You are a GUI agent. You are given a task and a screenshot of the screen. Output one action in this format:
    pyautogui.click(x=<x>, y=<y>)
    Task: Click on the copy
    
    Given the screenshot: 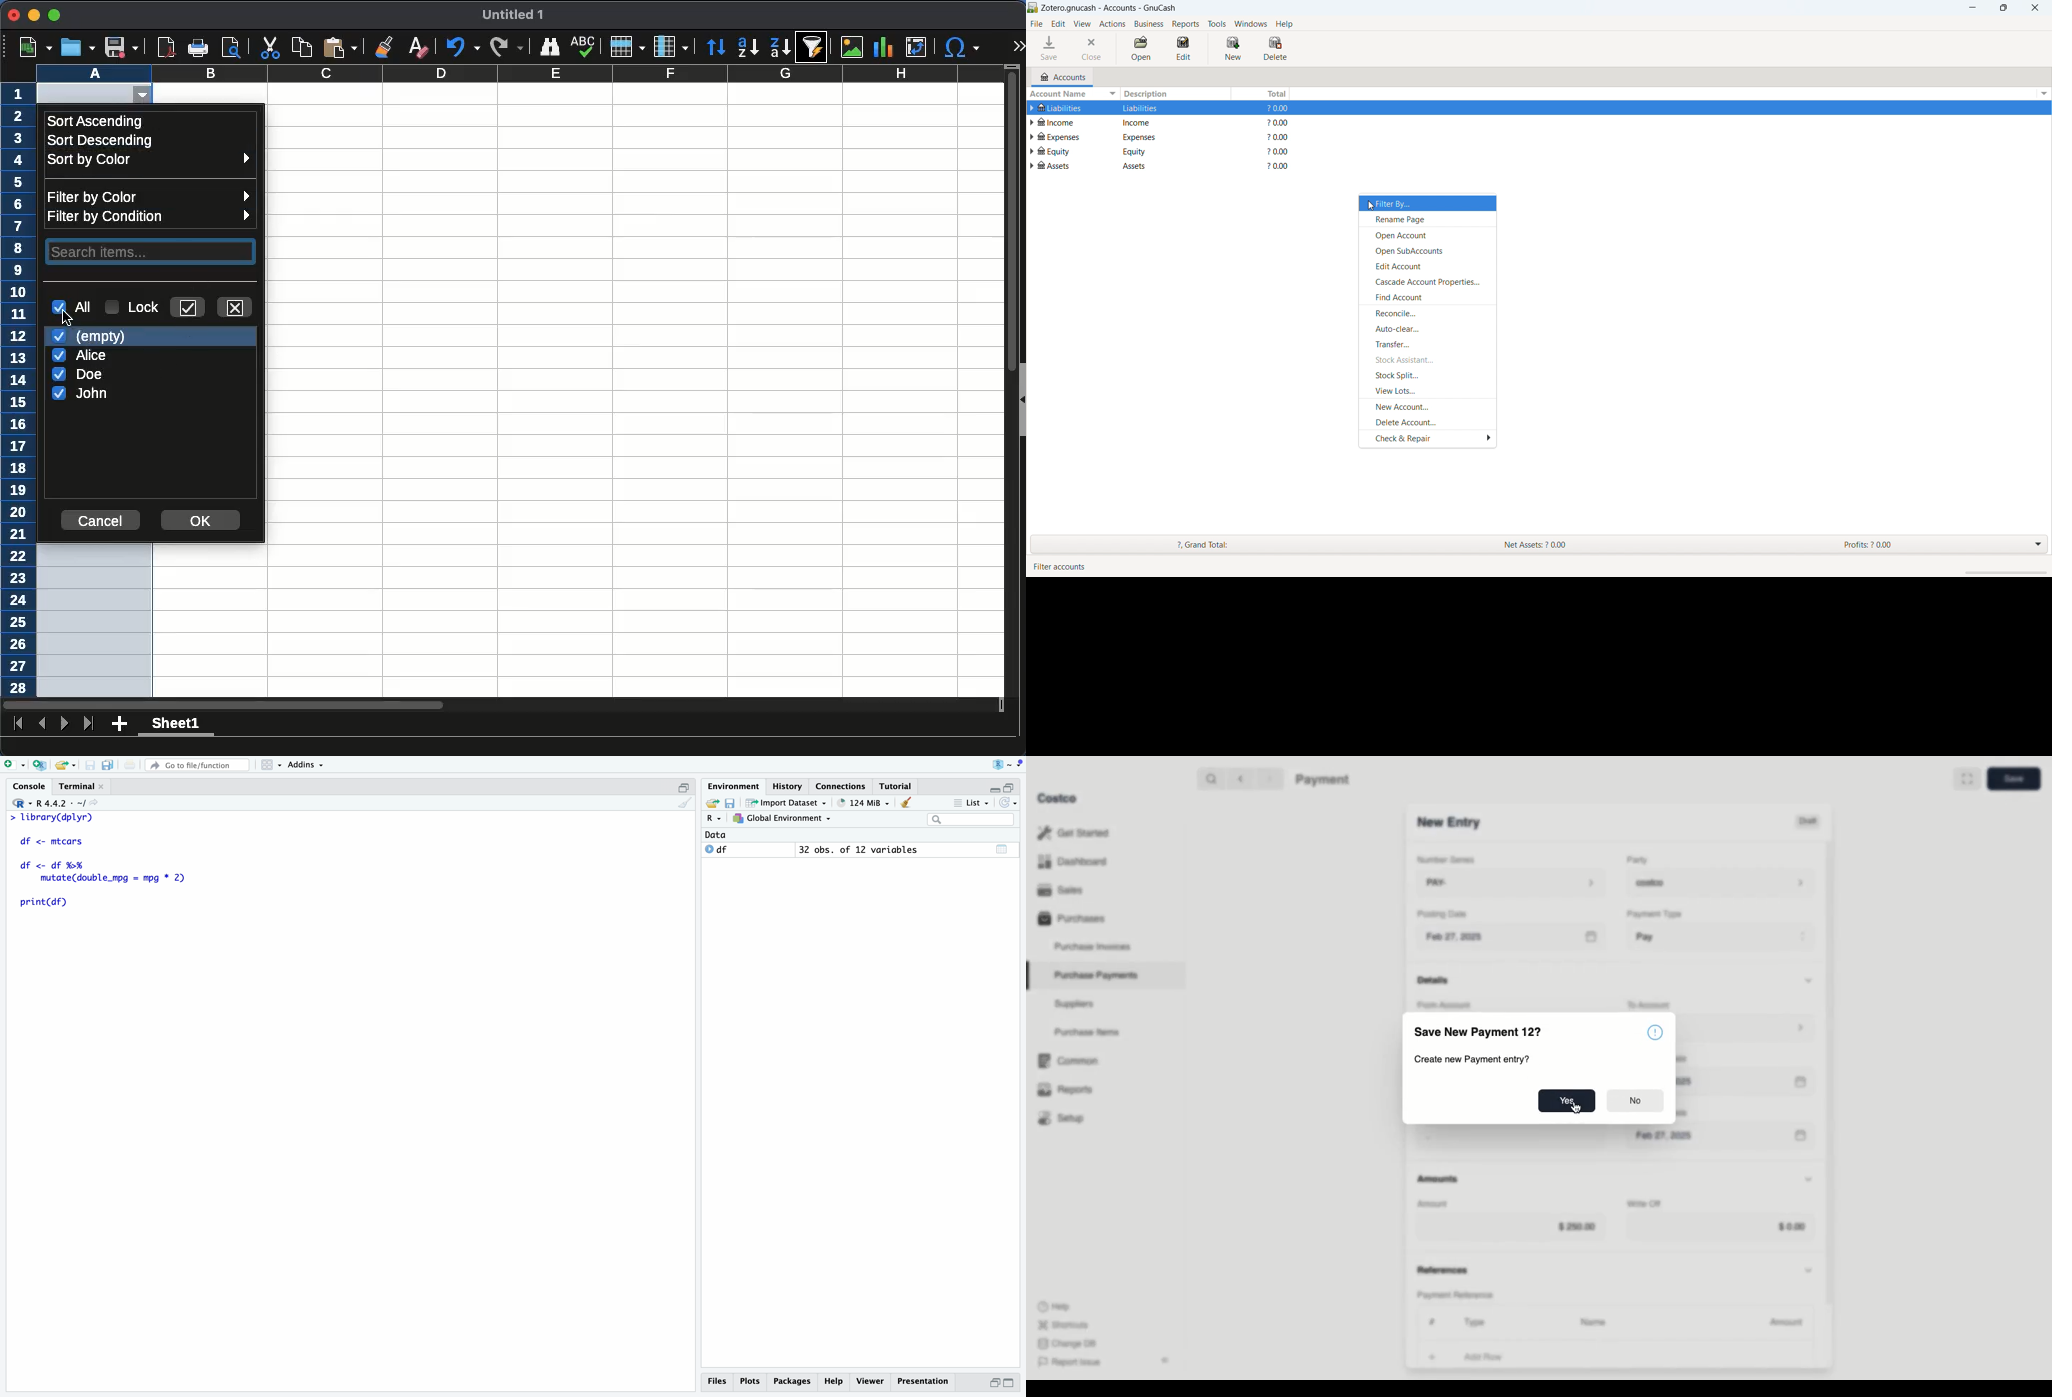 What is the action you would take?
    pyautogui.click(x=303, y=48)
    